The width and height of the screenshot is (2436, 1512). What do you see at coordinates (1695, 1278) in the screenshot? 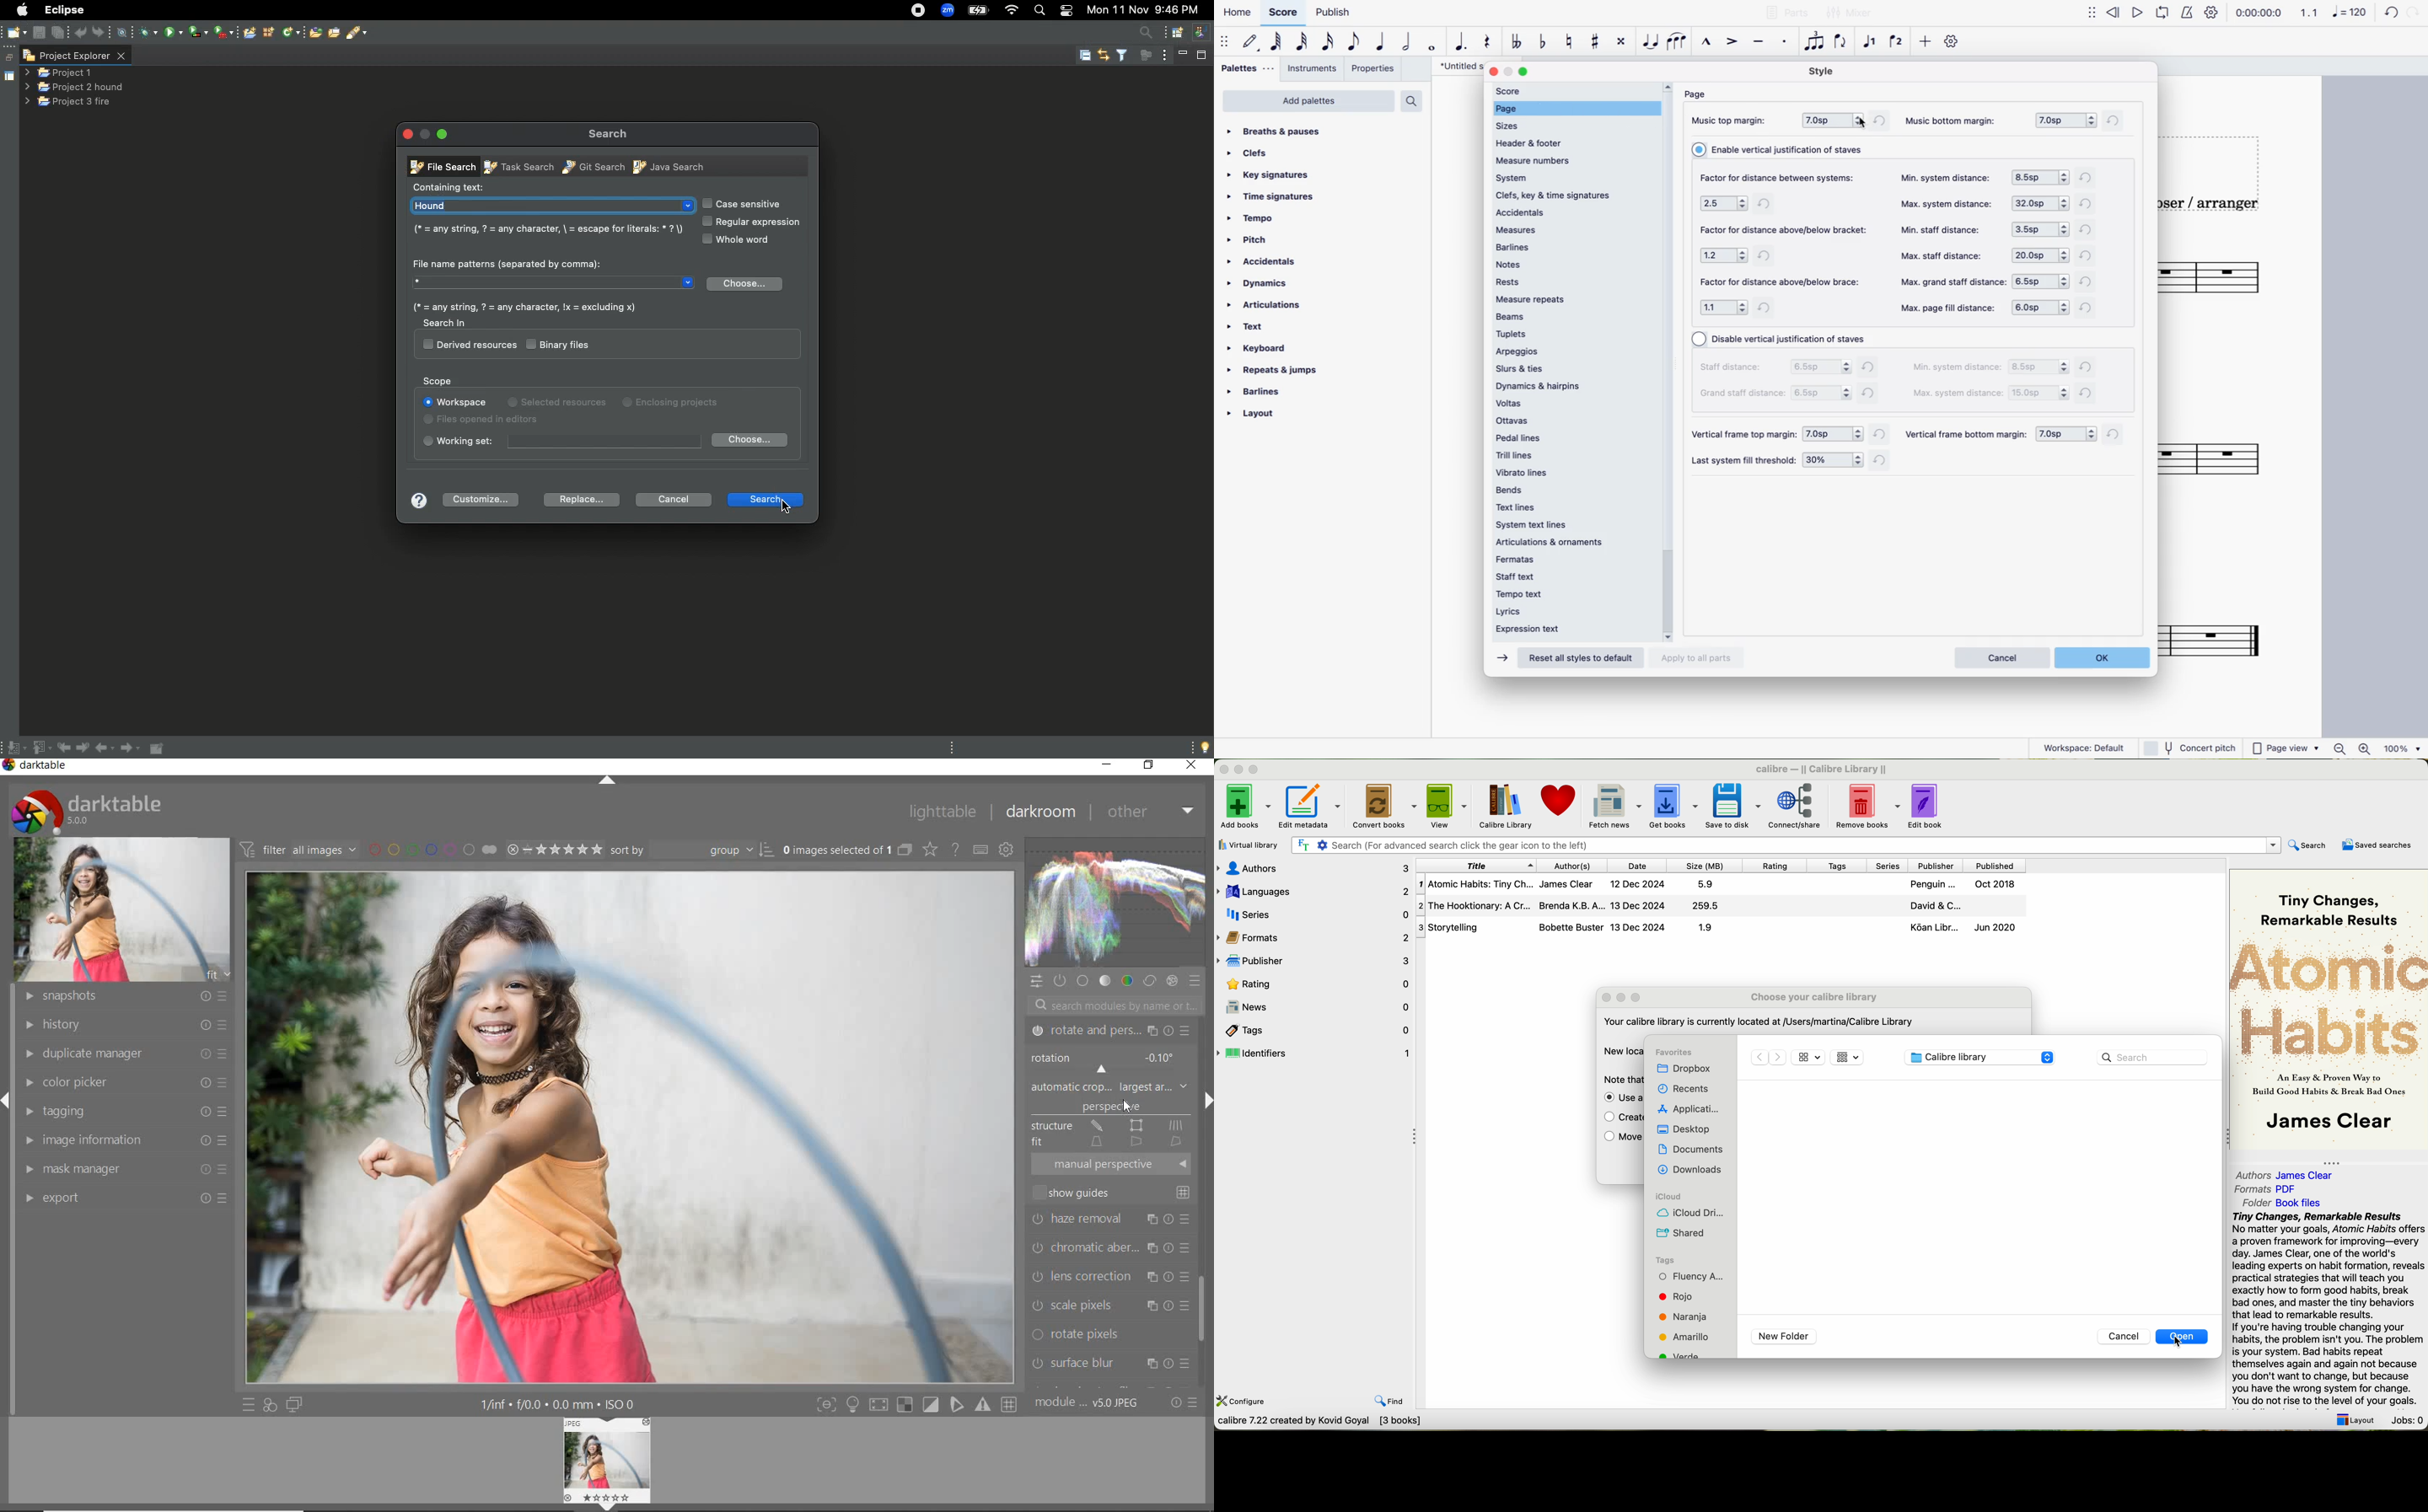
I see `fluency tag` at bounding box center [1695, 1278].